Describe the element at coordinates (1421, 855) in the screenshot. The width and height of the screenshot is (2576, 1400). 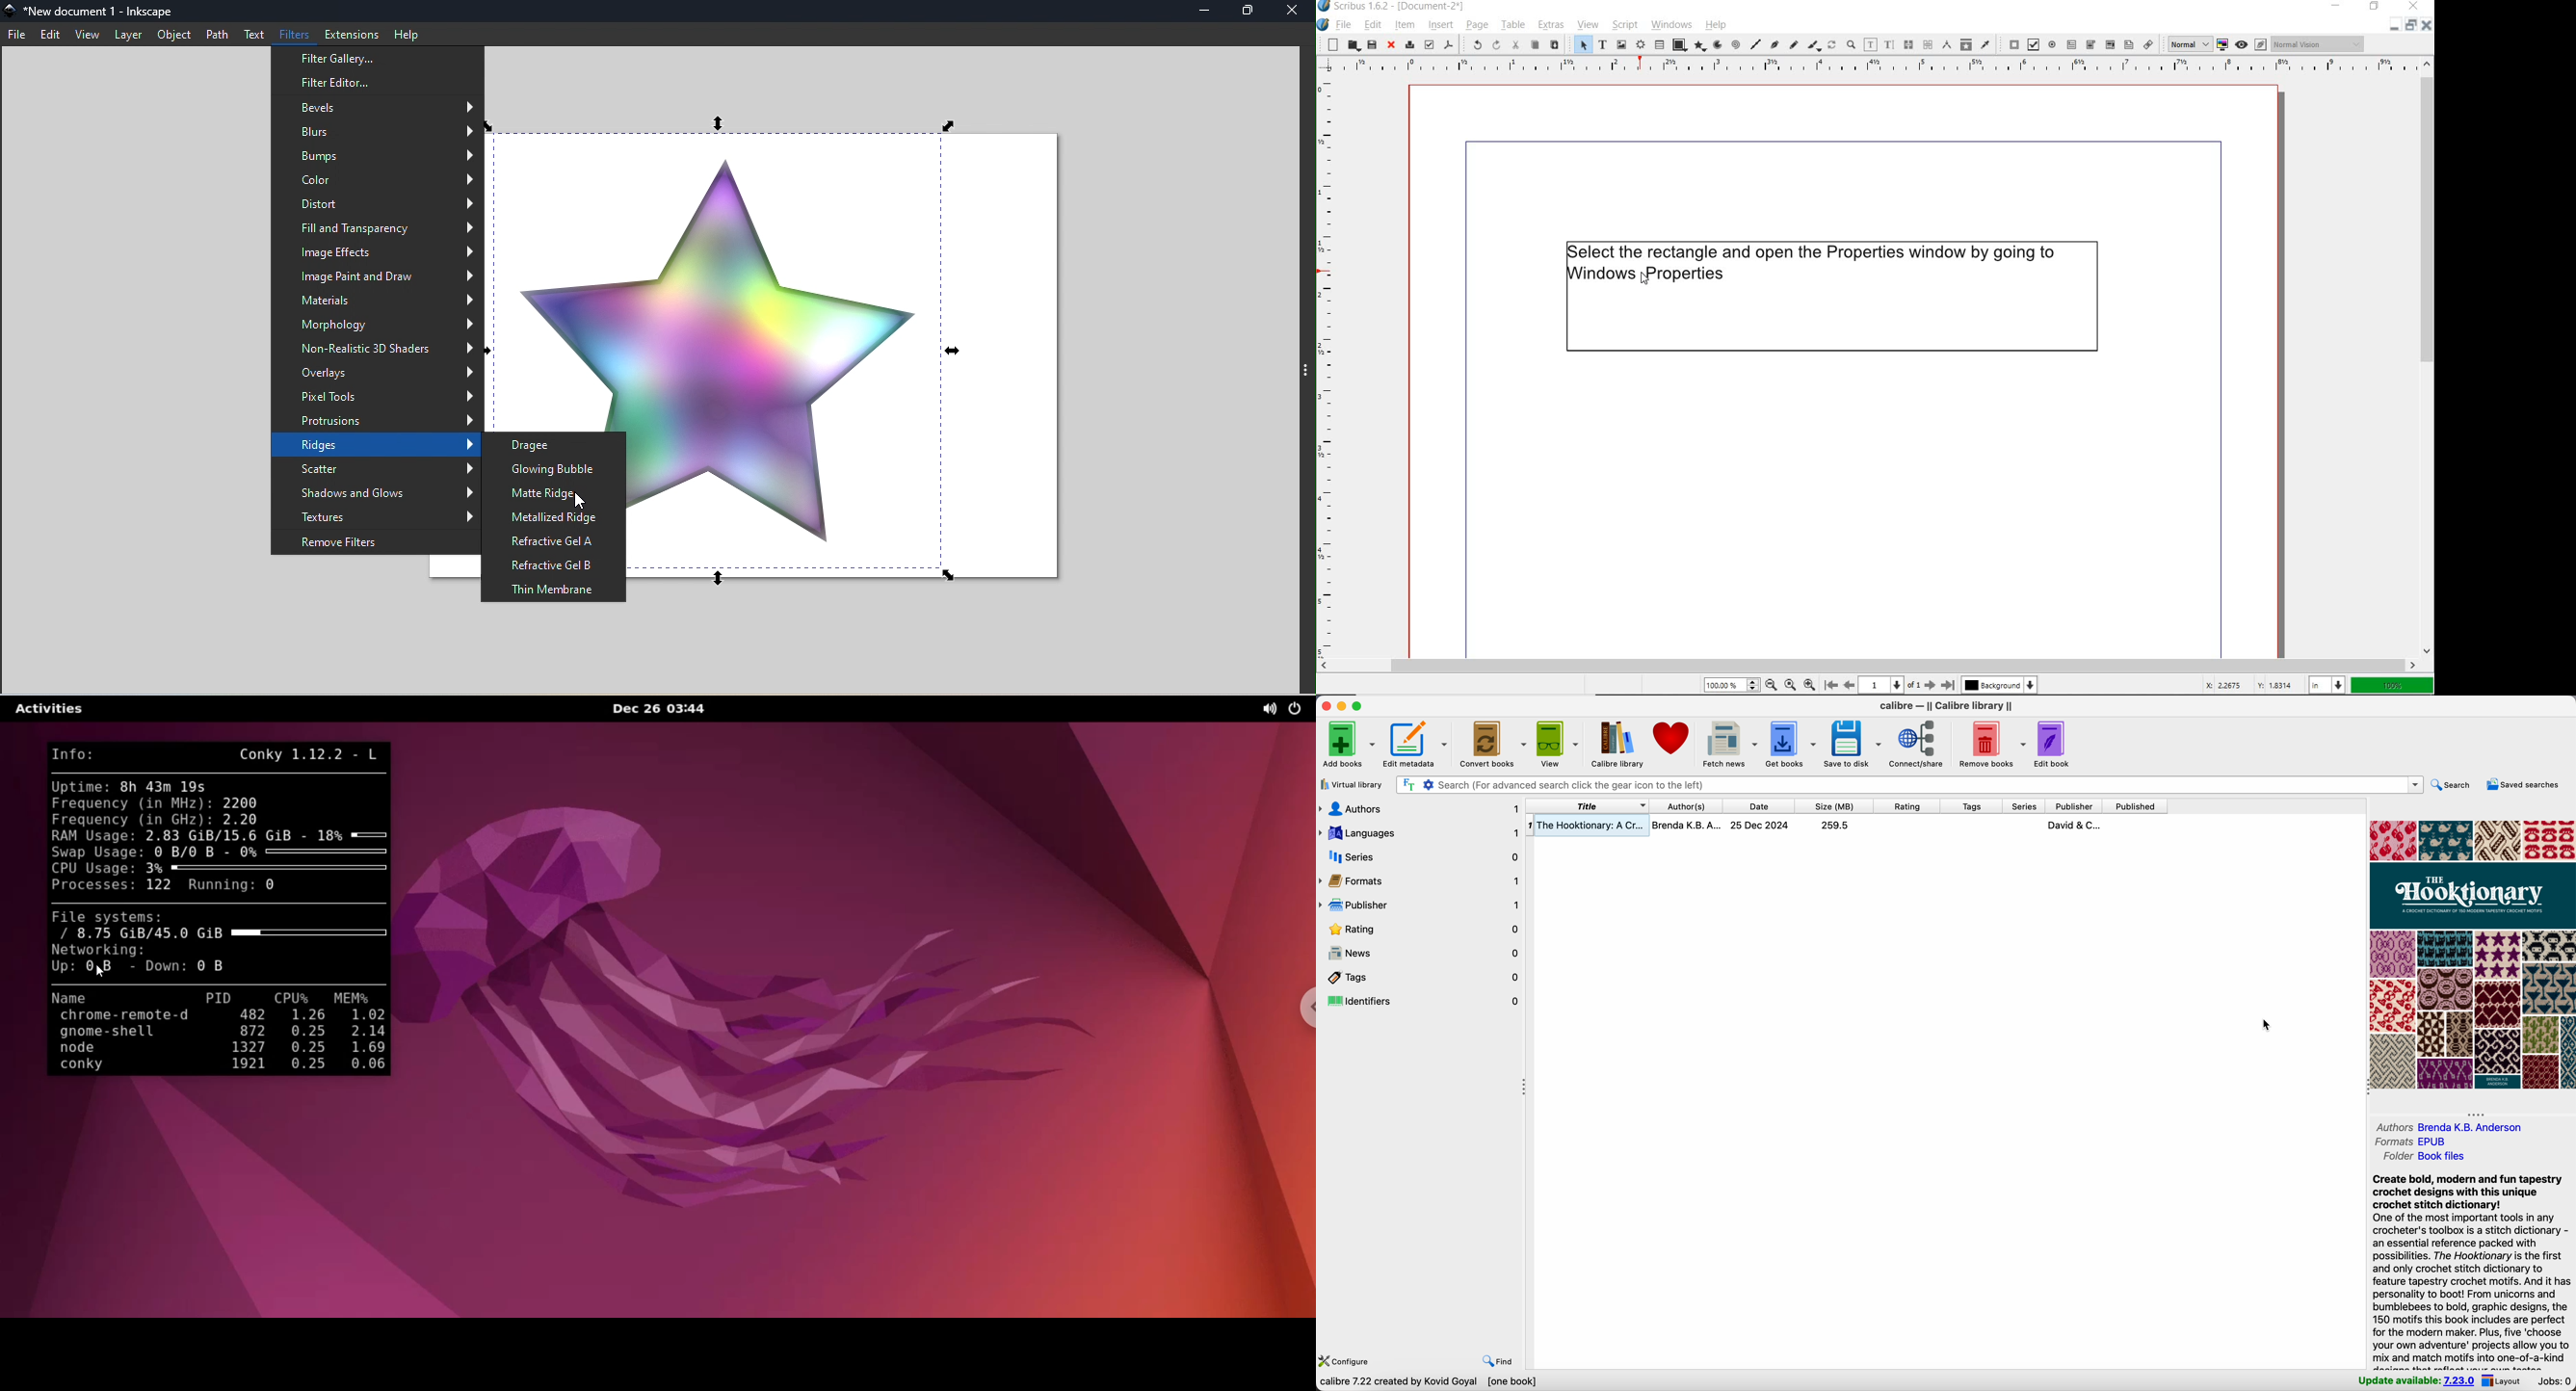
I see `series` at that location.